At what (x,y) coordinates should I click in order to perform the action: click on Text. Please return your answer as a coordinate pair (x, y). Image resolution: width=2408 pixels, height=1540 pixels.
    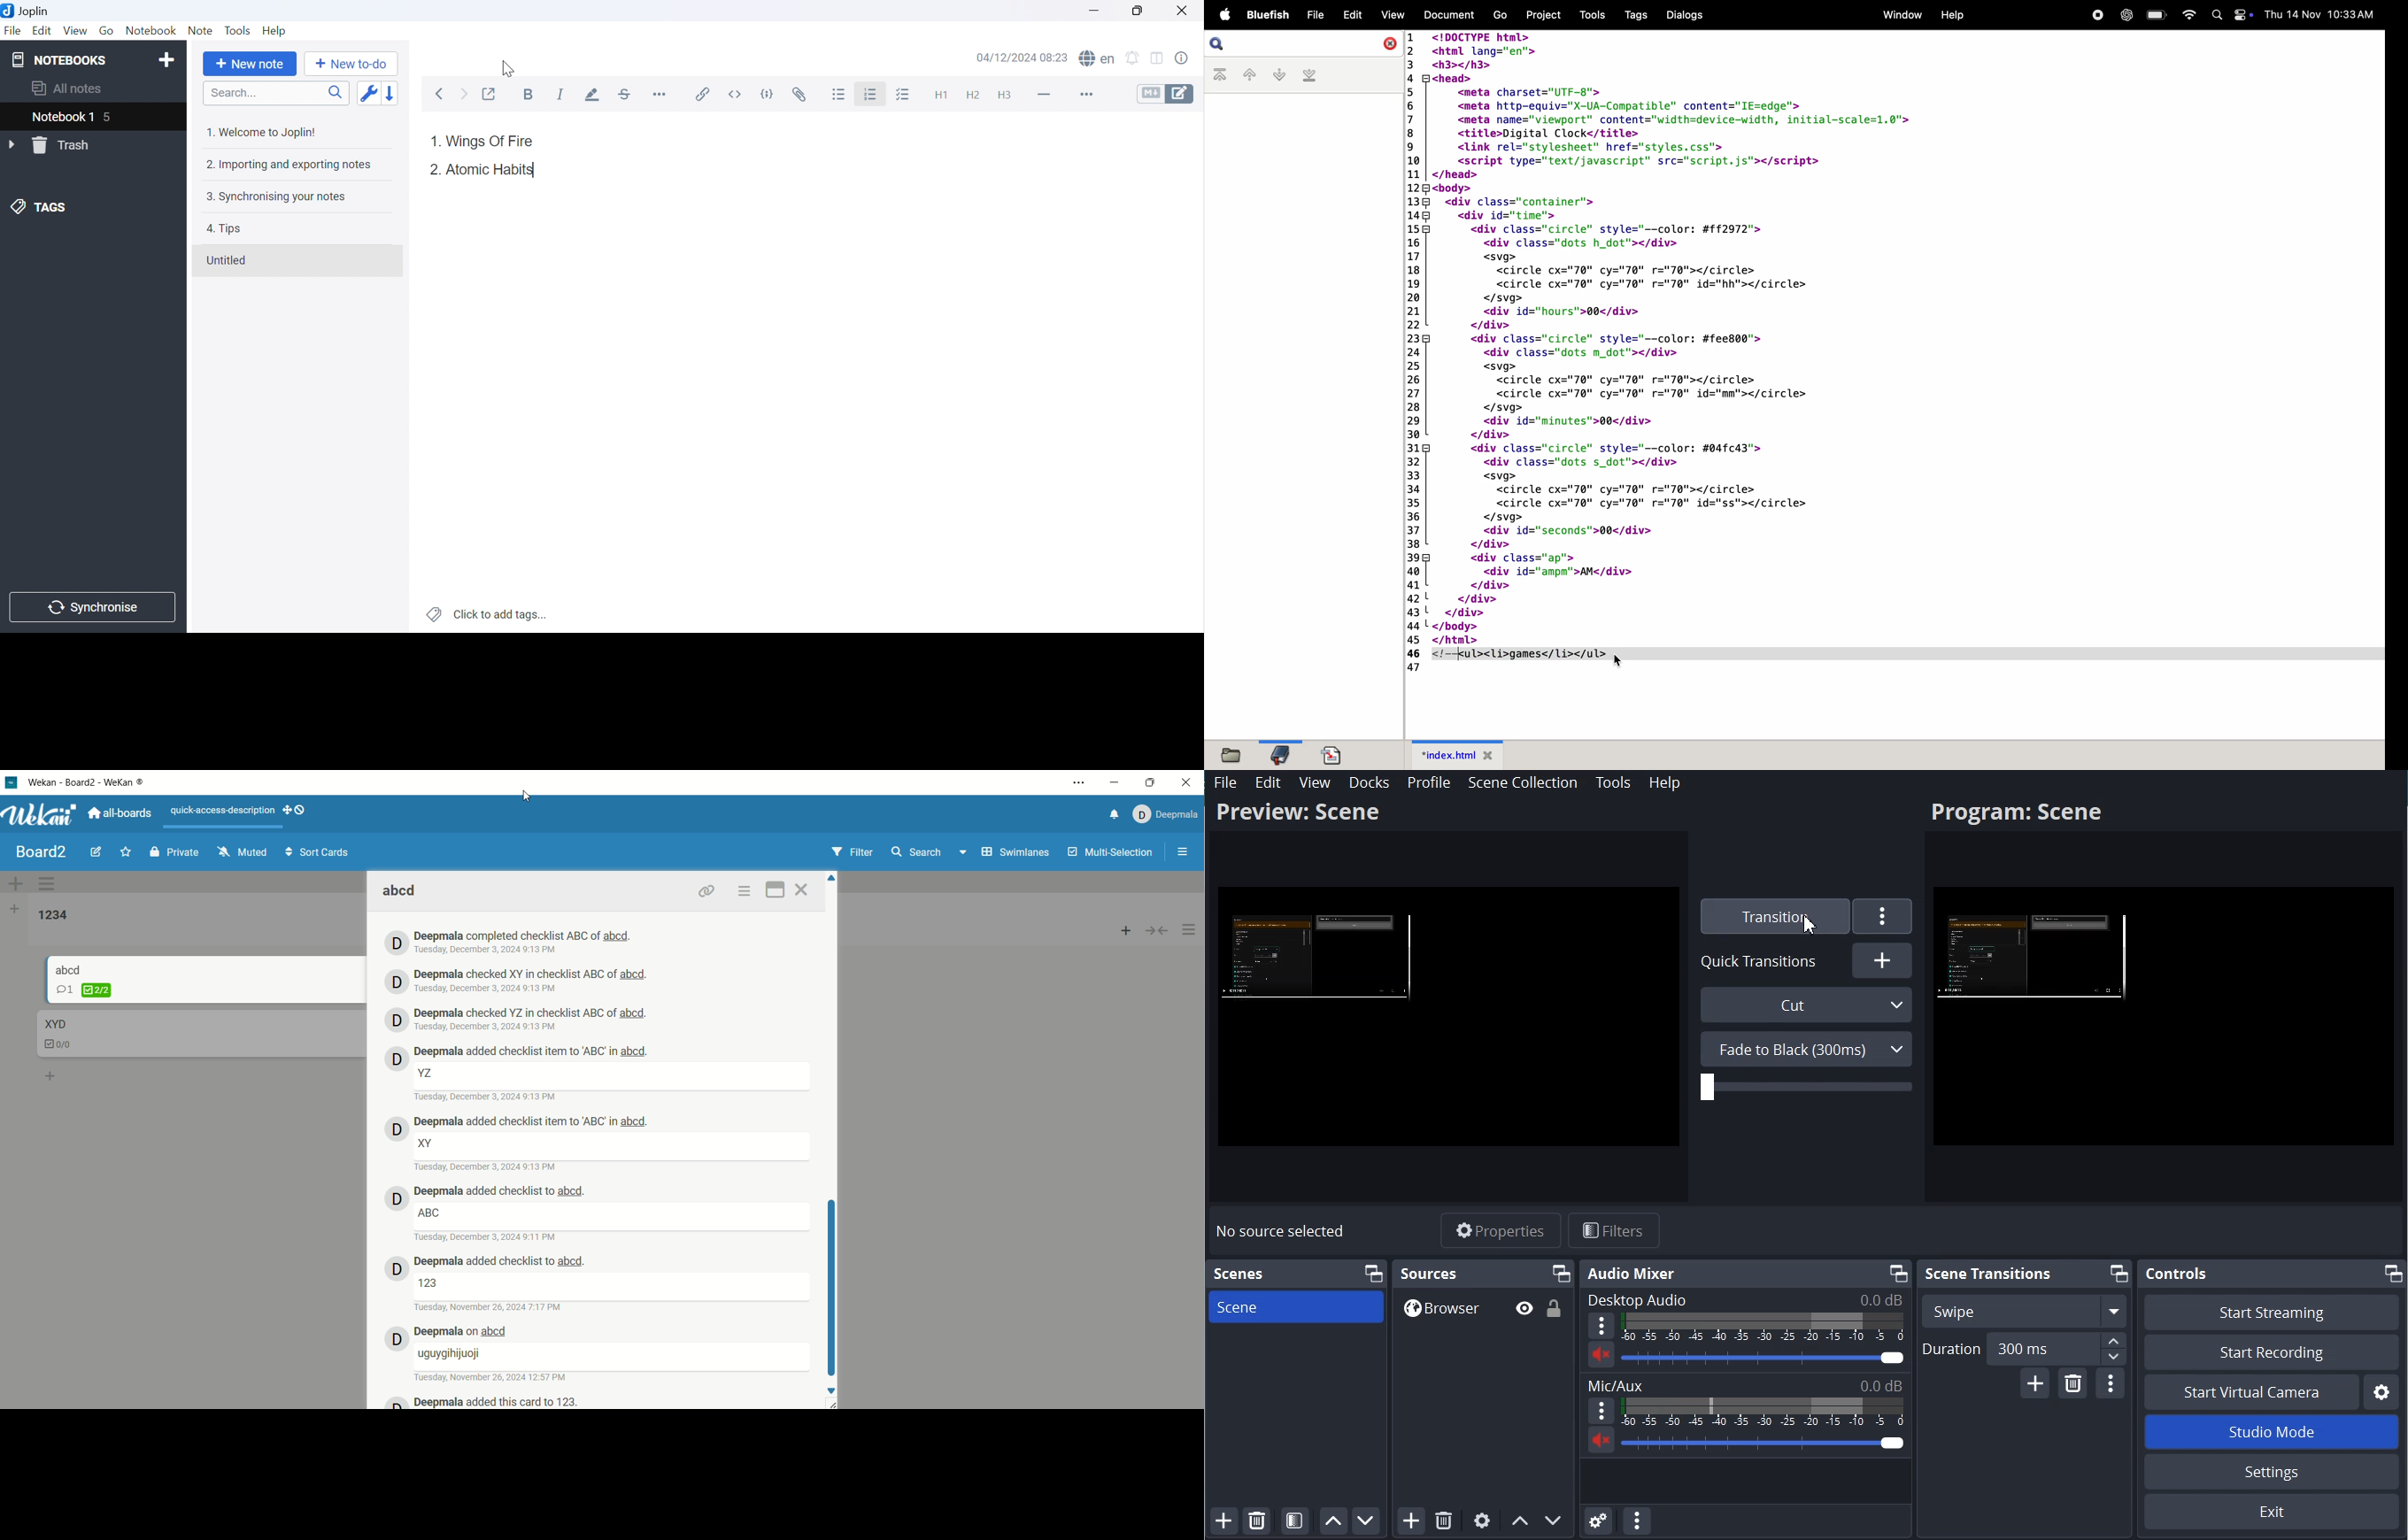
    Looking at the image, I should click on (1744, 1299).